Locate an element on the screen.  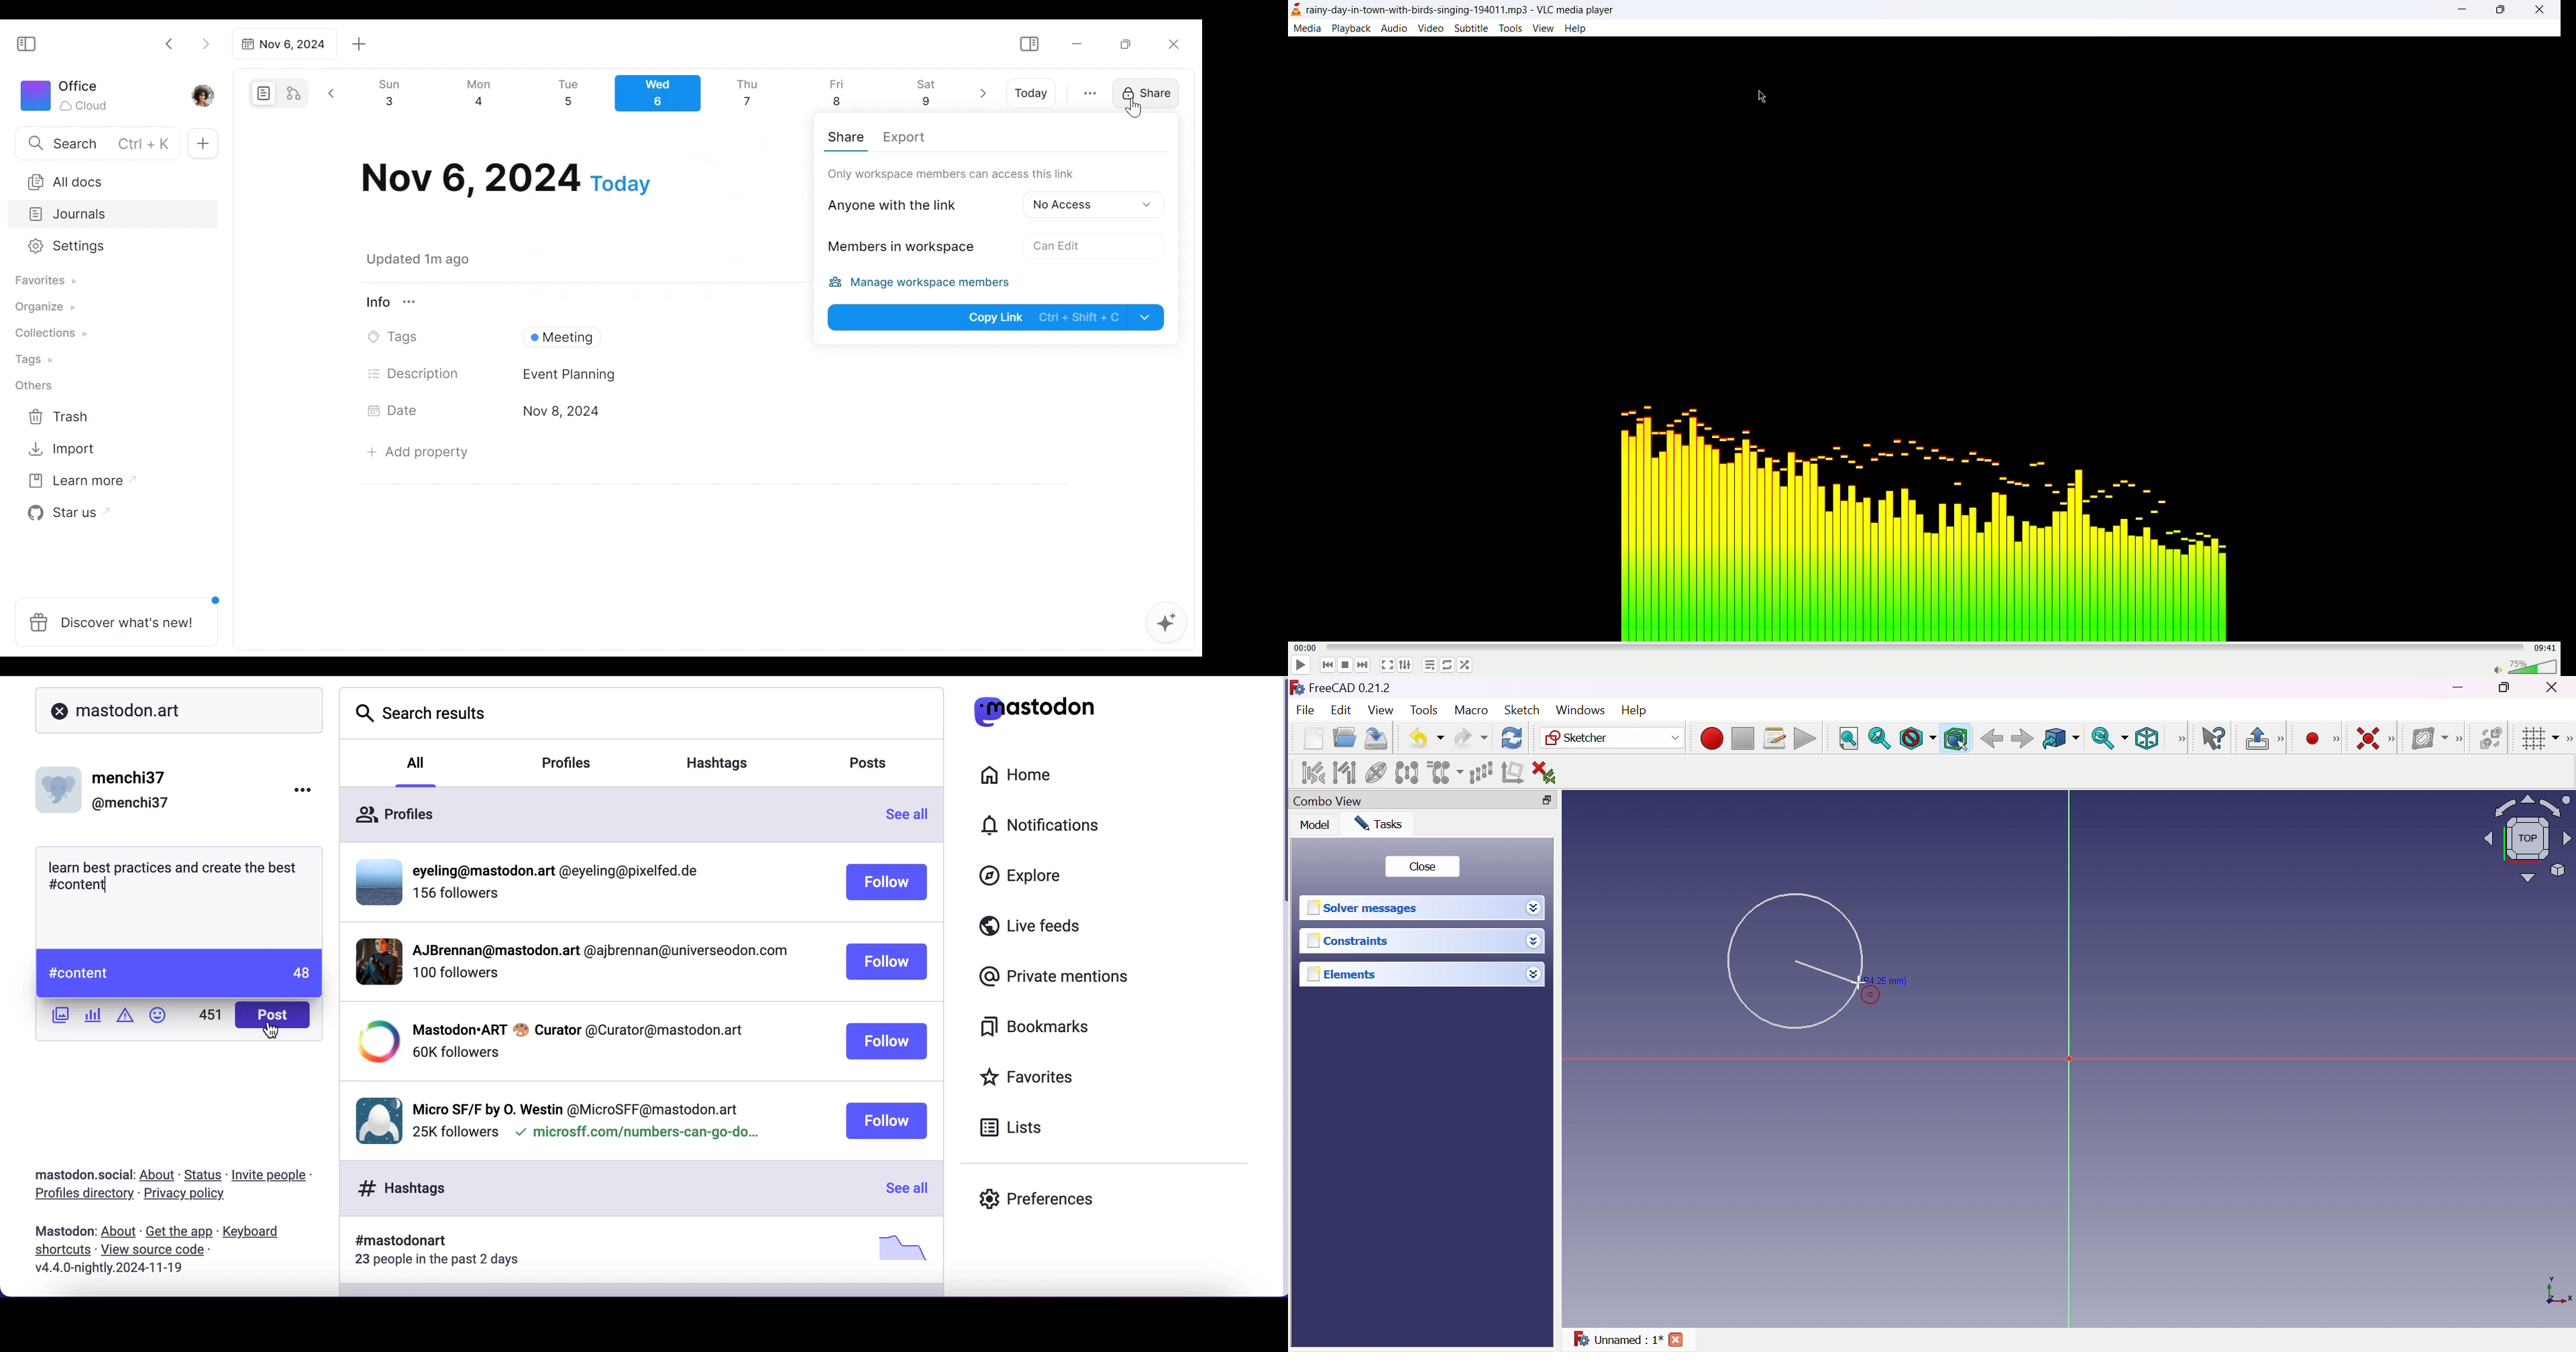
Bounding box is located at coordinates (1956, 739).